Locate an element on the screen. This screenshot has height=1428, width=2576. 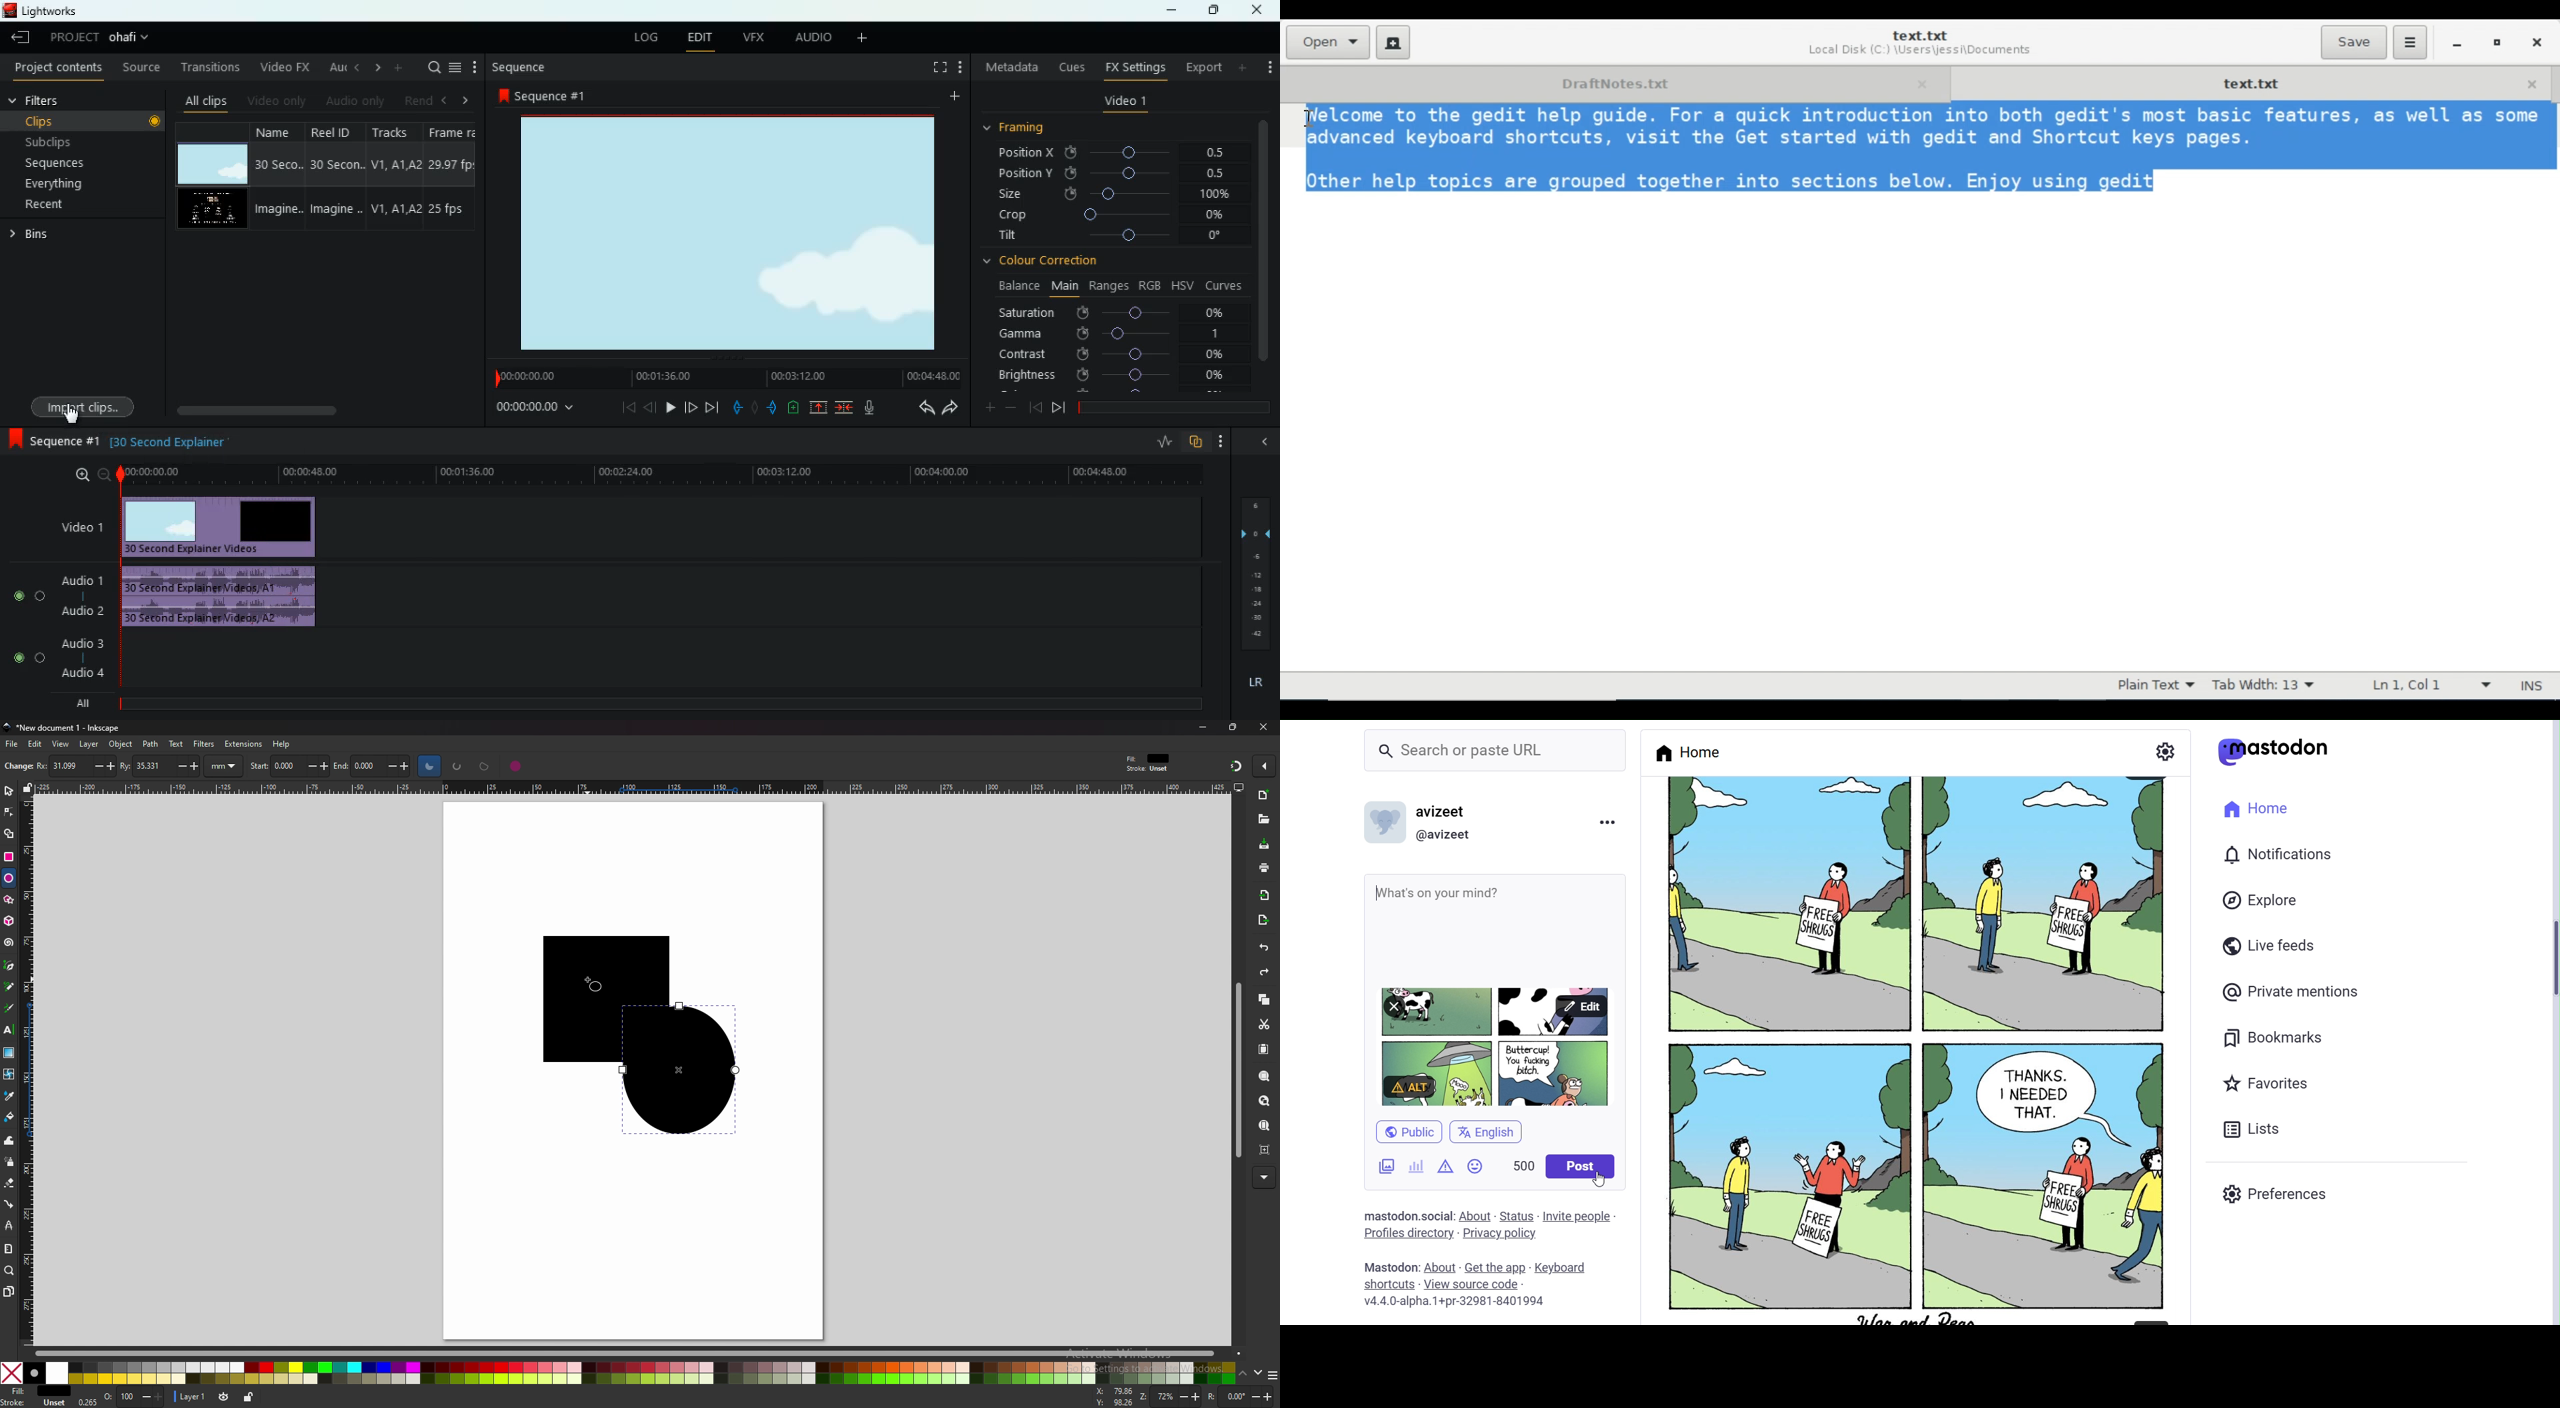
leave is located at coordinates (20, 37).